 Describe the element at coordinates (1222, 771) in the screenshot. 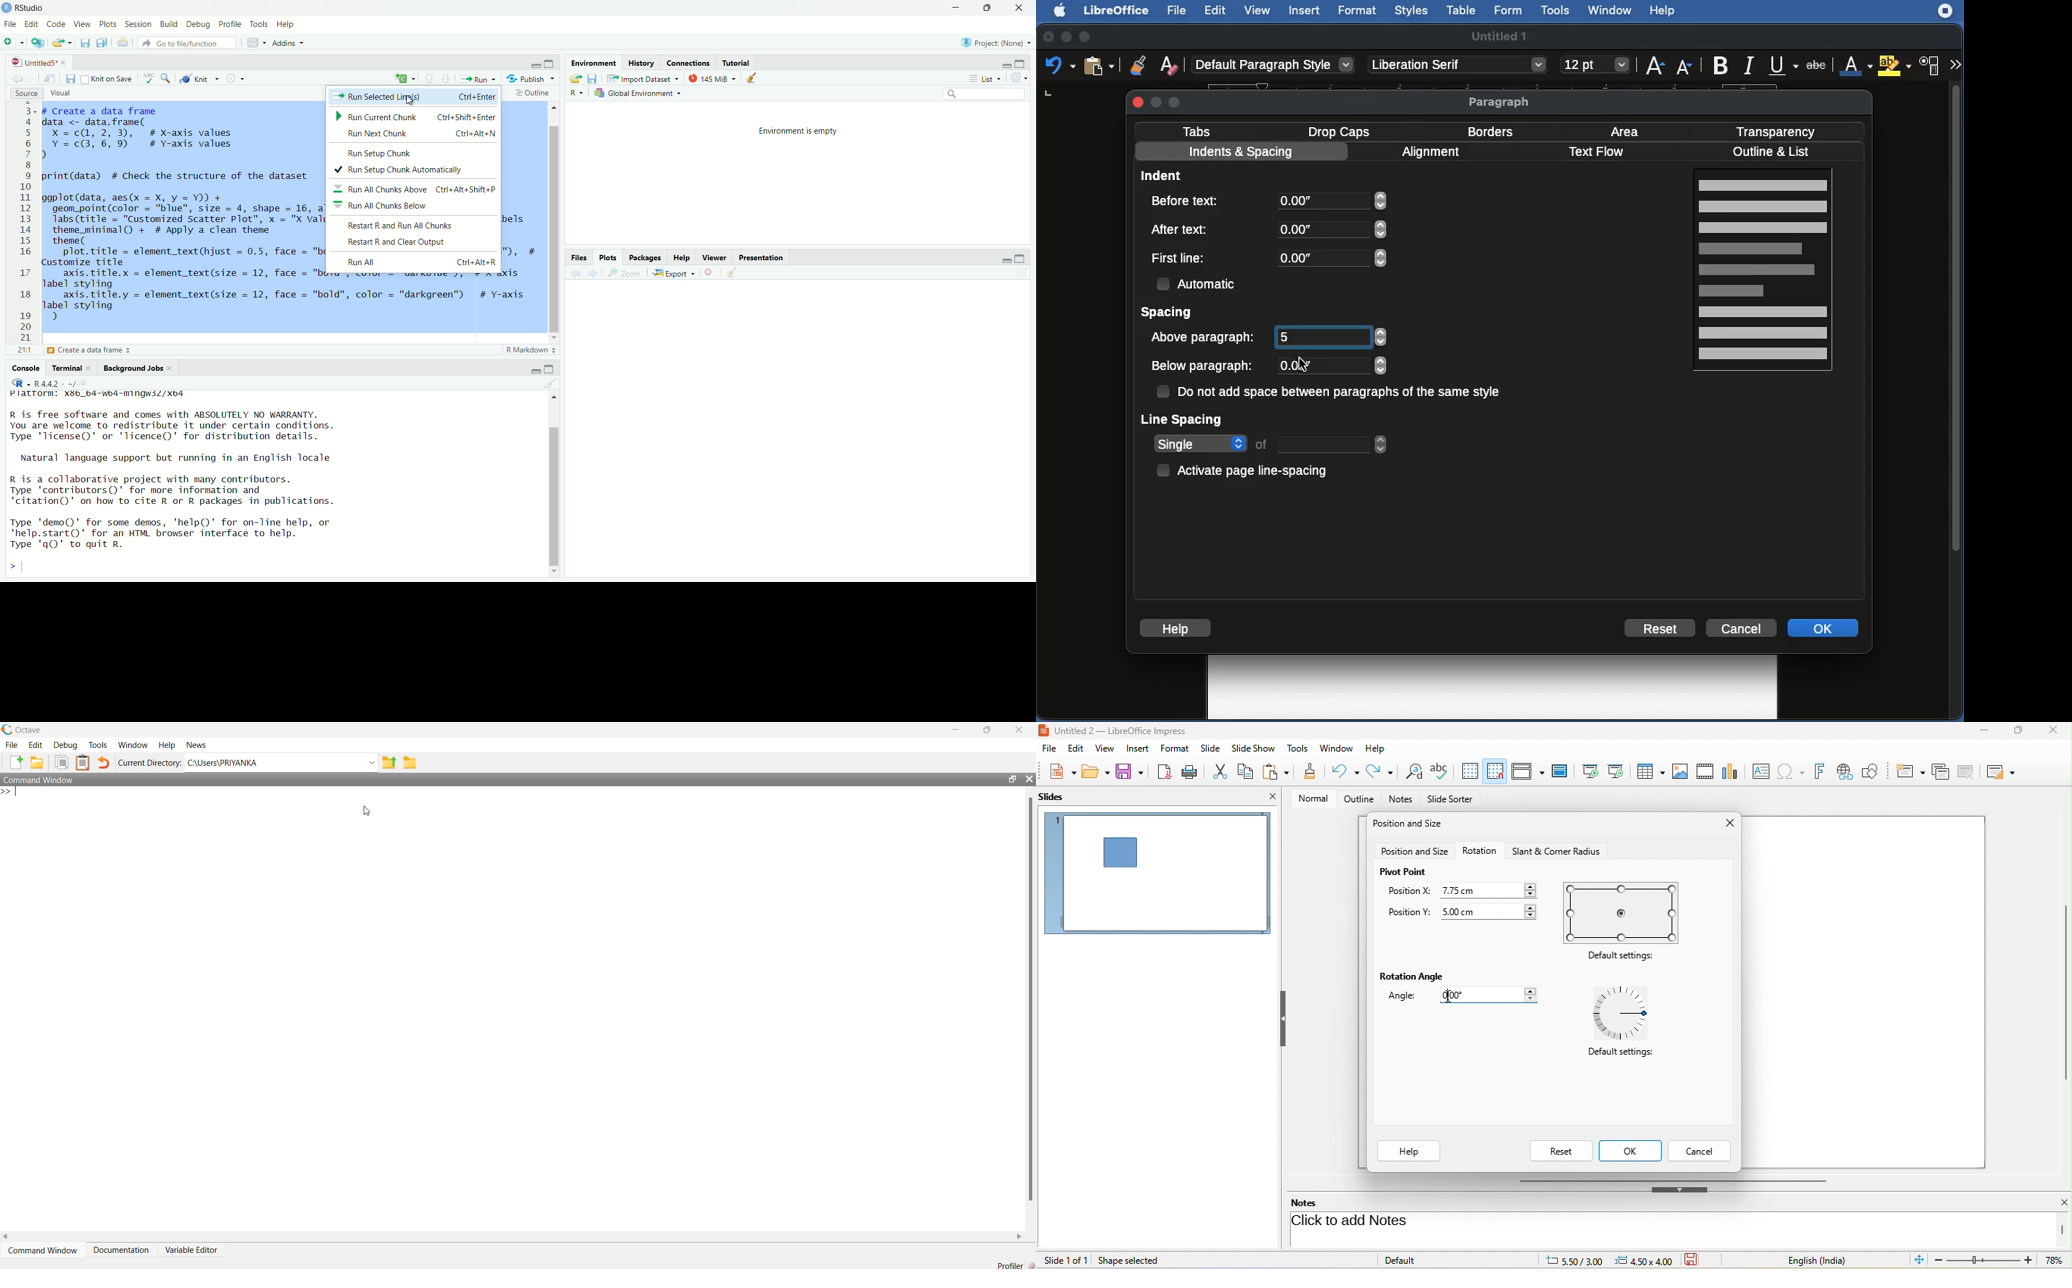

I see `cut` at that location.